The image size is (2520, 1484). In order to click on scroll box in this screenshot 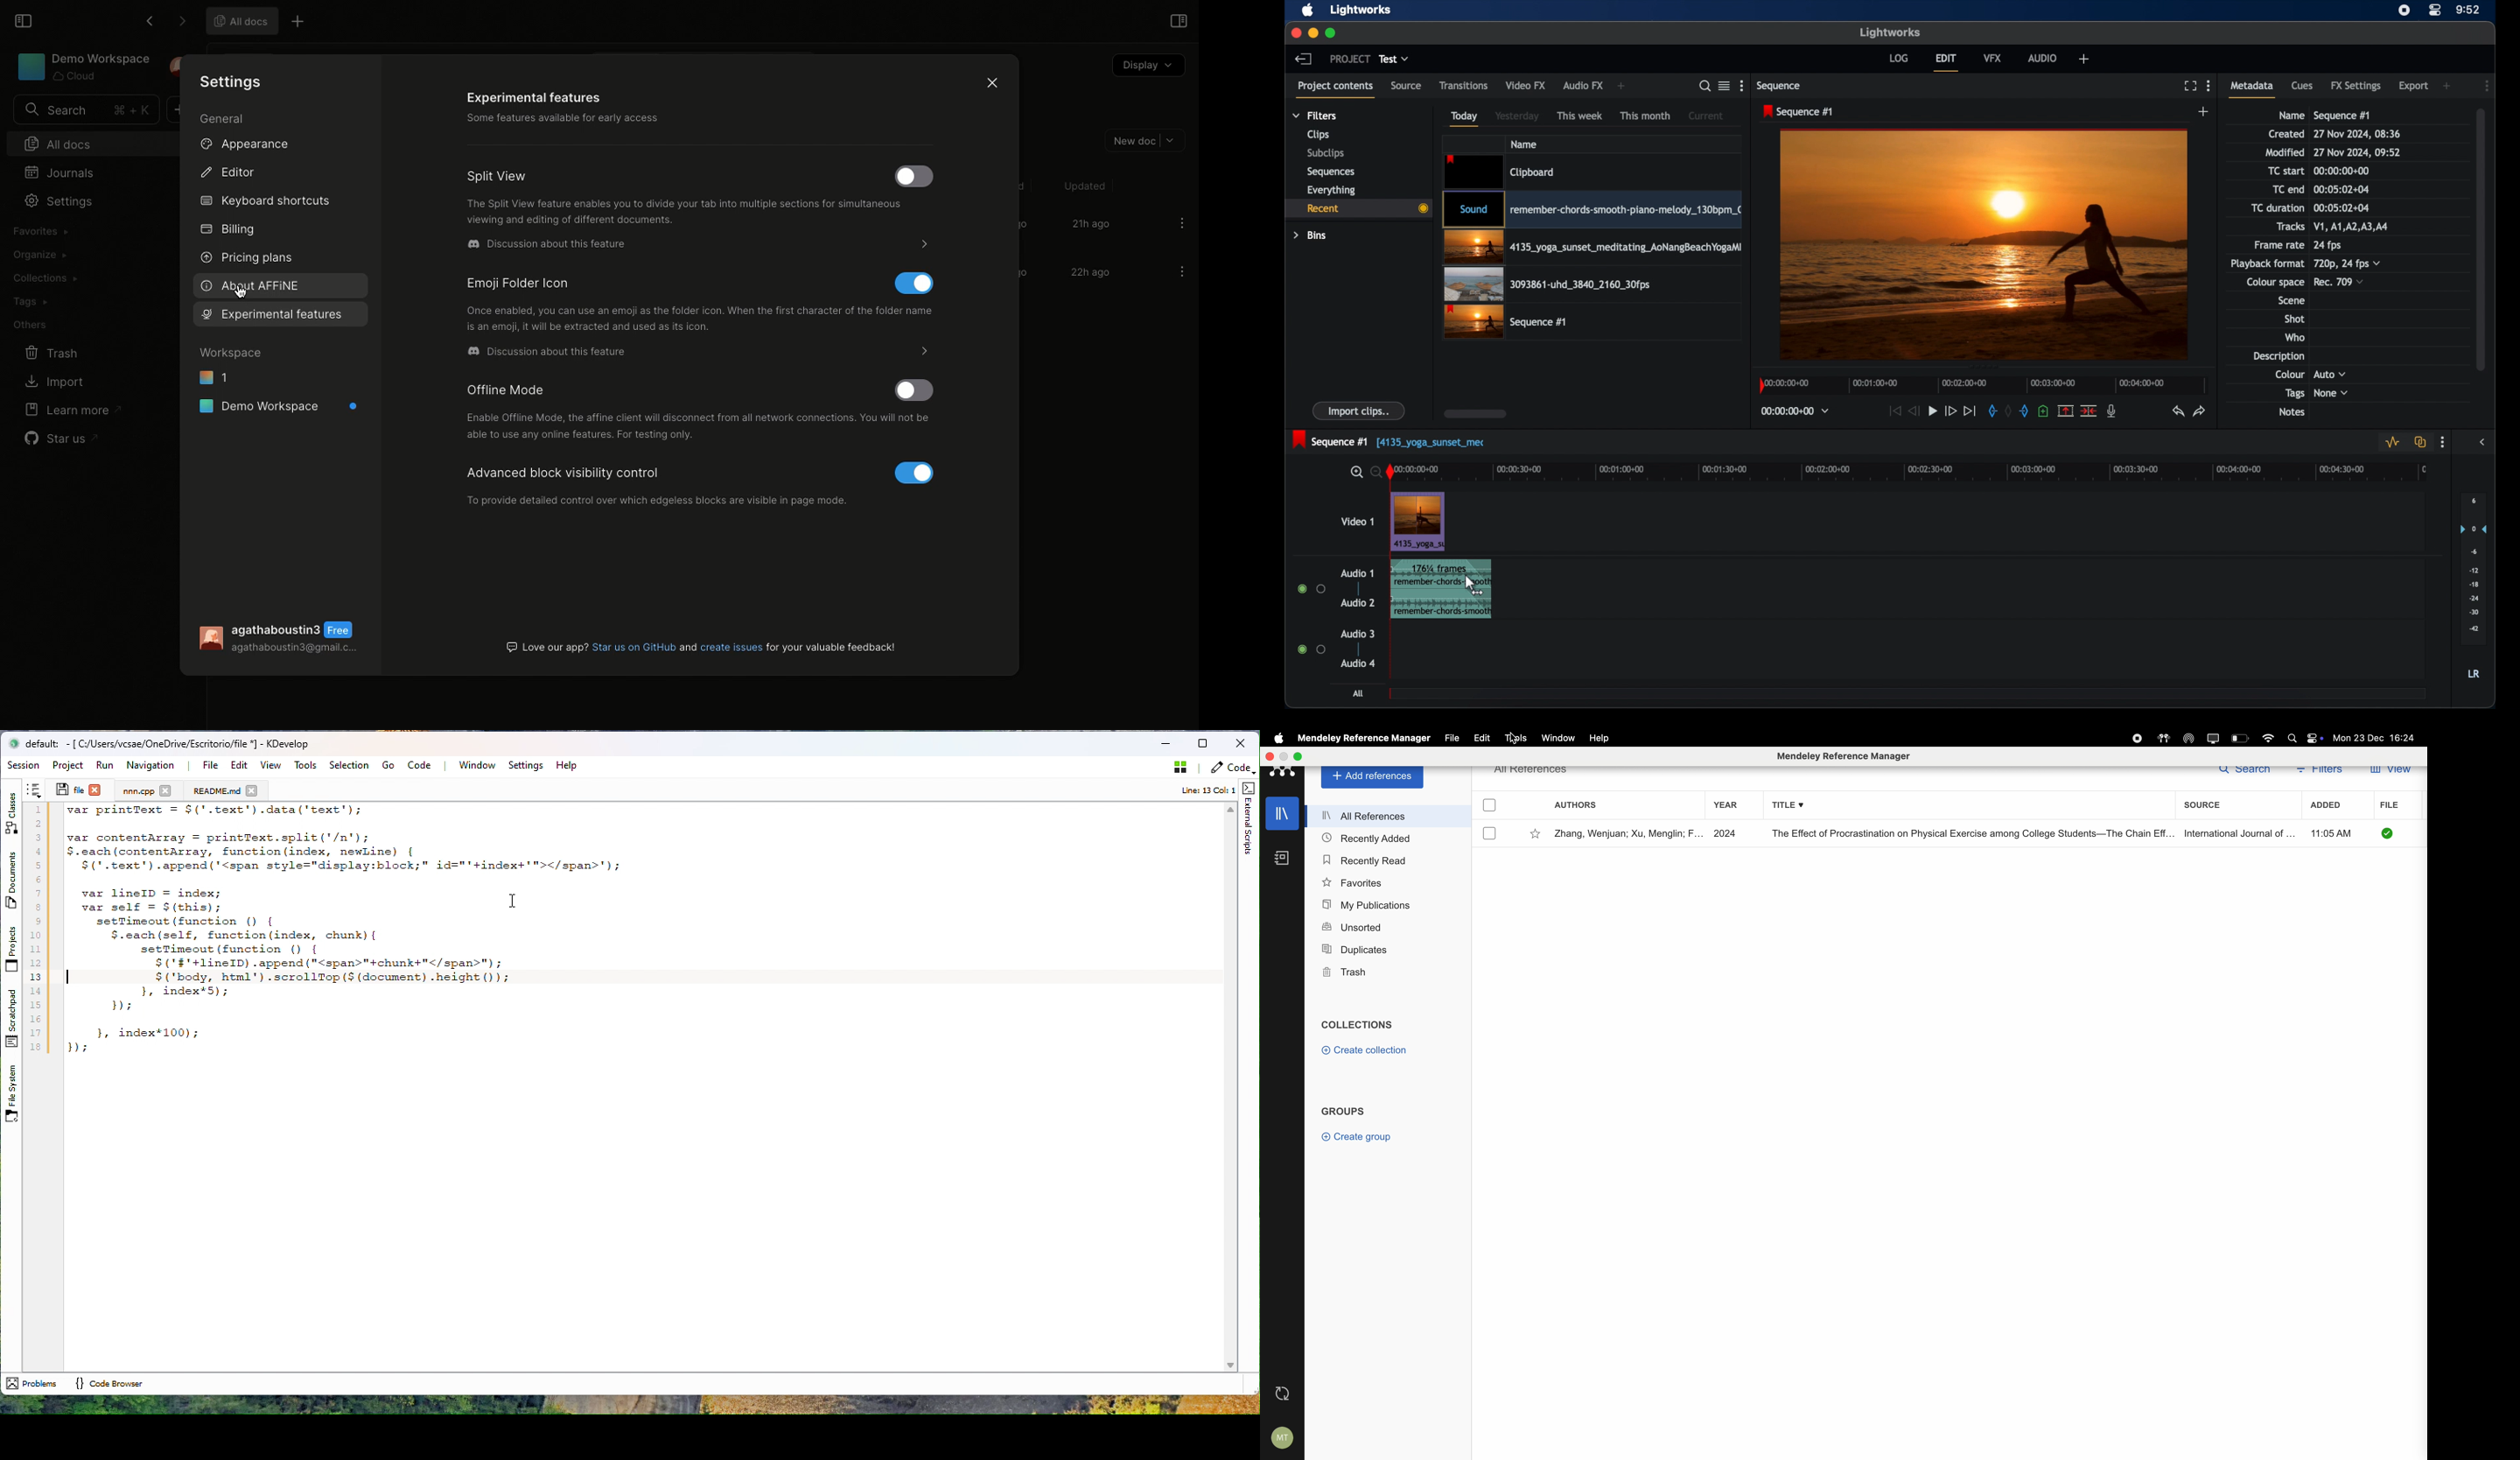, I will do `click(2484, 238)`.